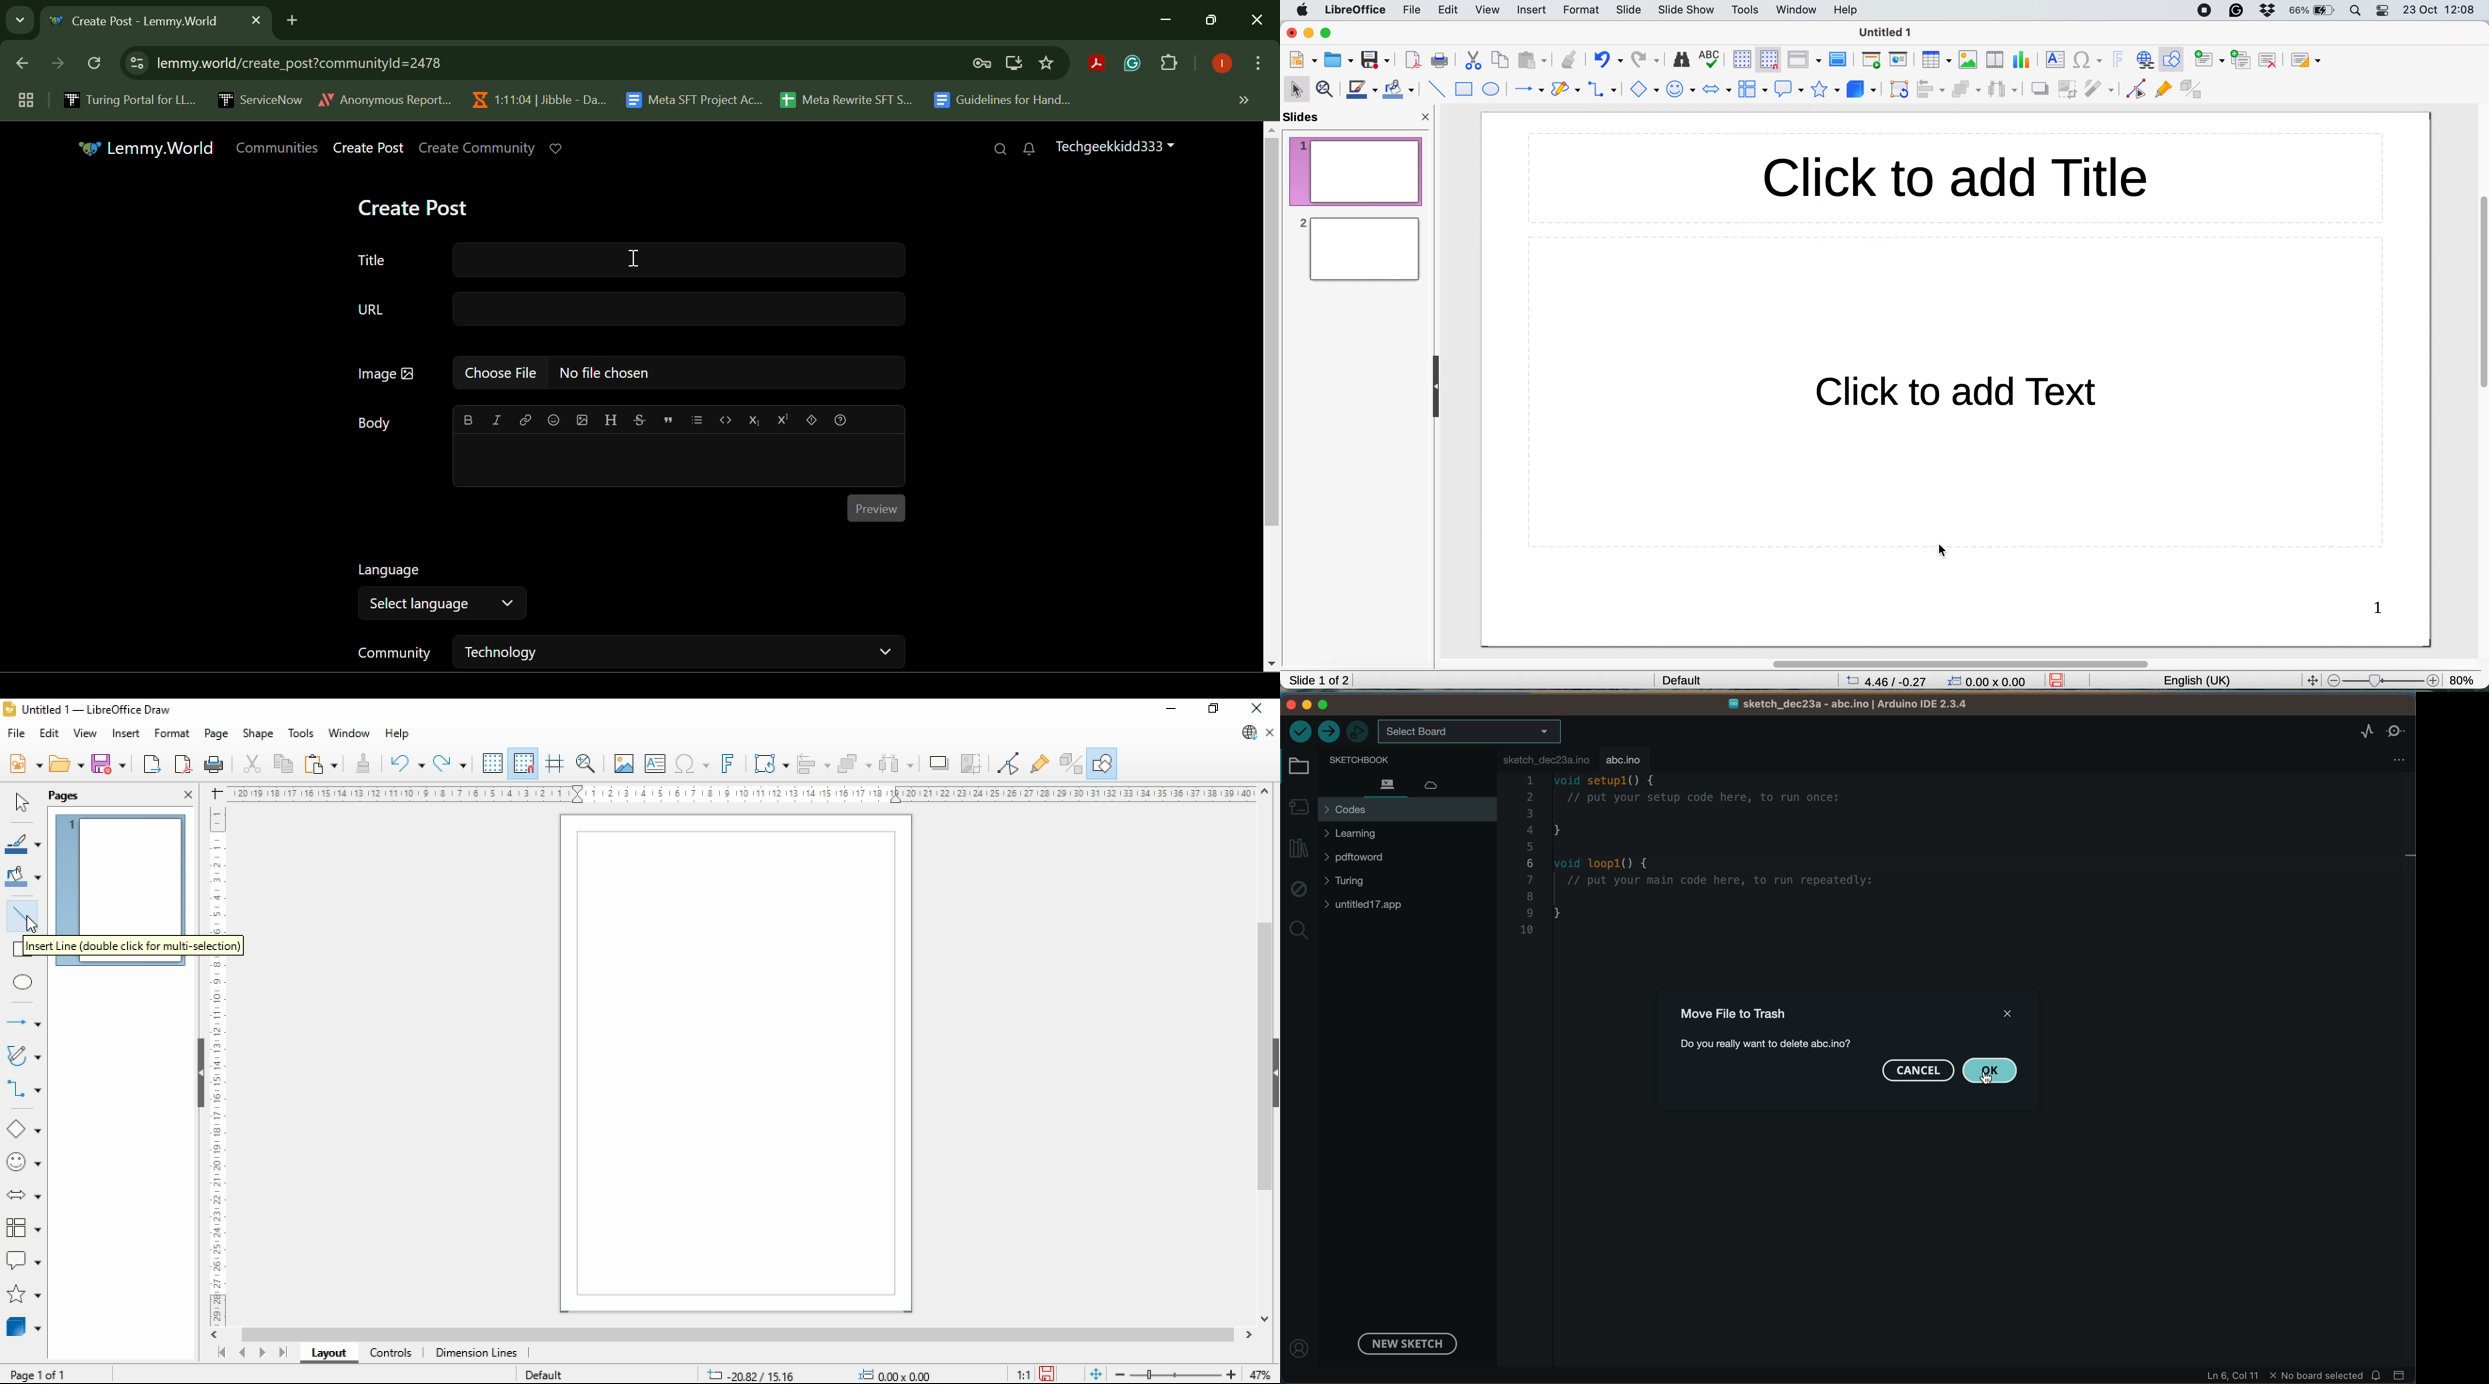 The image size is (2492, 1400). Describe the element at coordinates (724, 419) in the screenshot. I see `code` at that location.